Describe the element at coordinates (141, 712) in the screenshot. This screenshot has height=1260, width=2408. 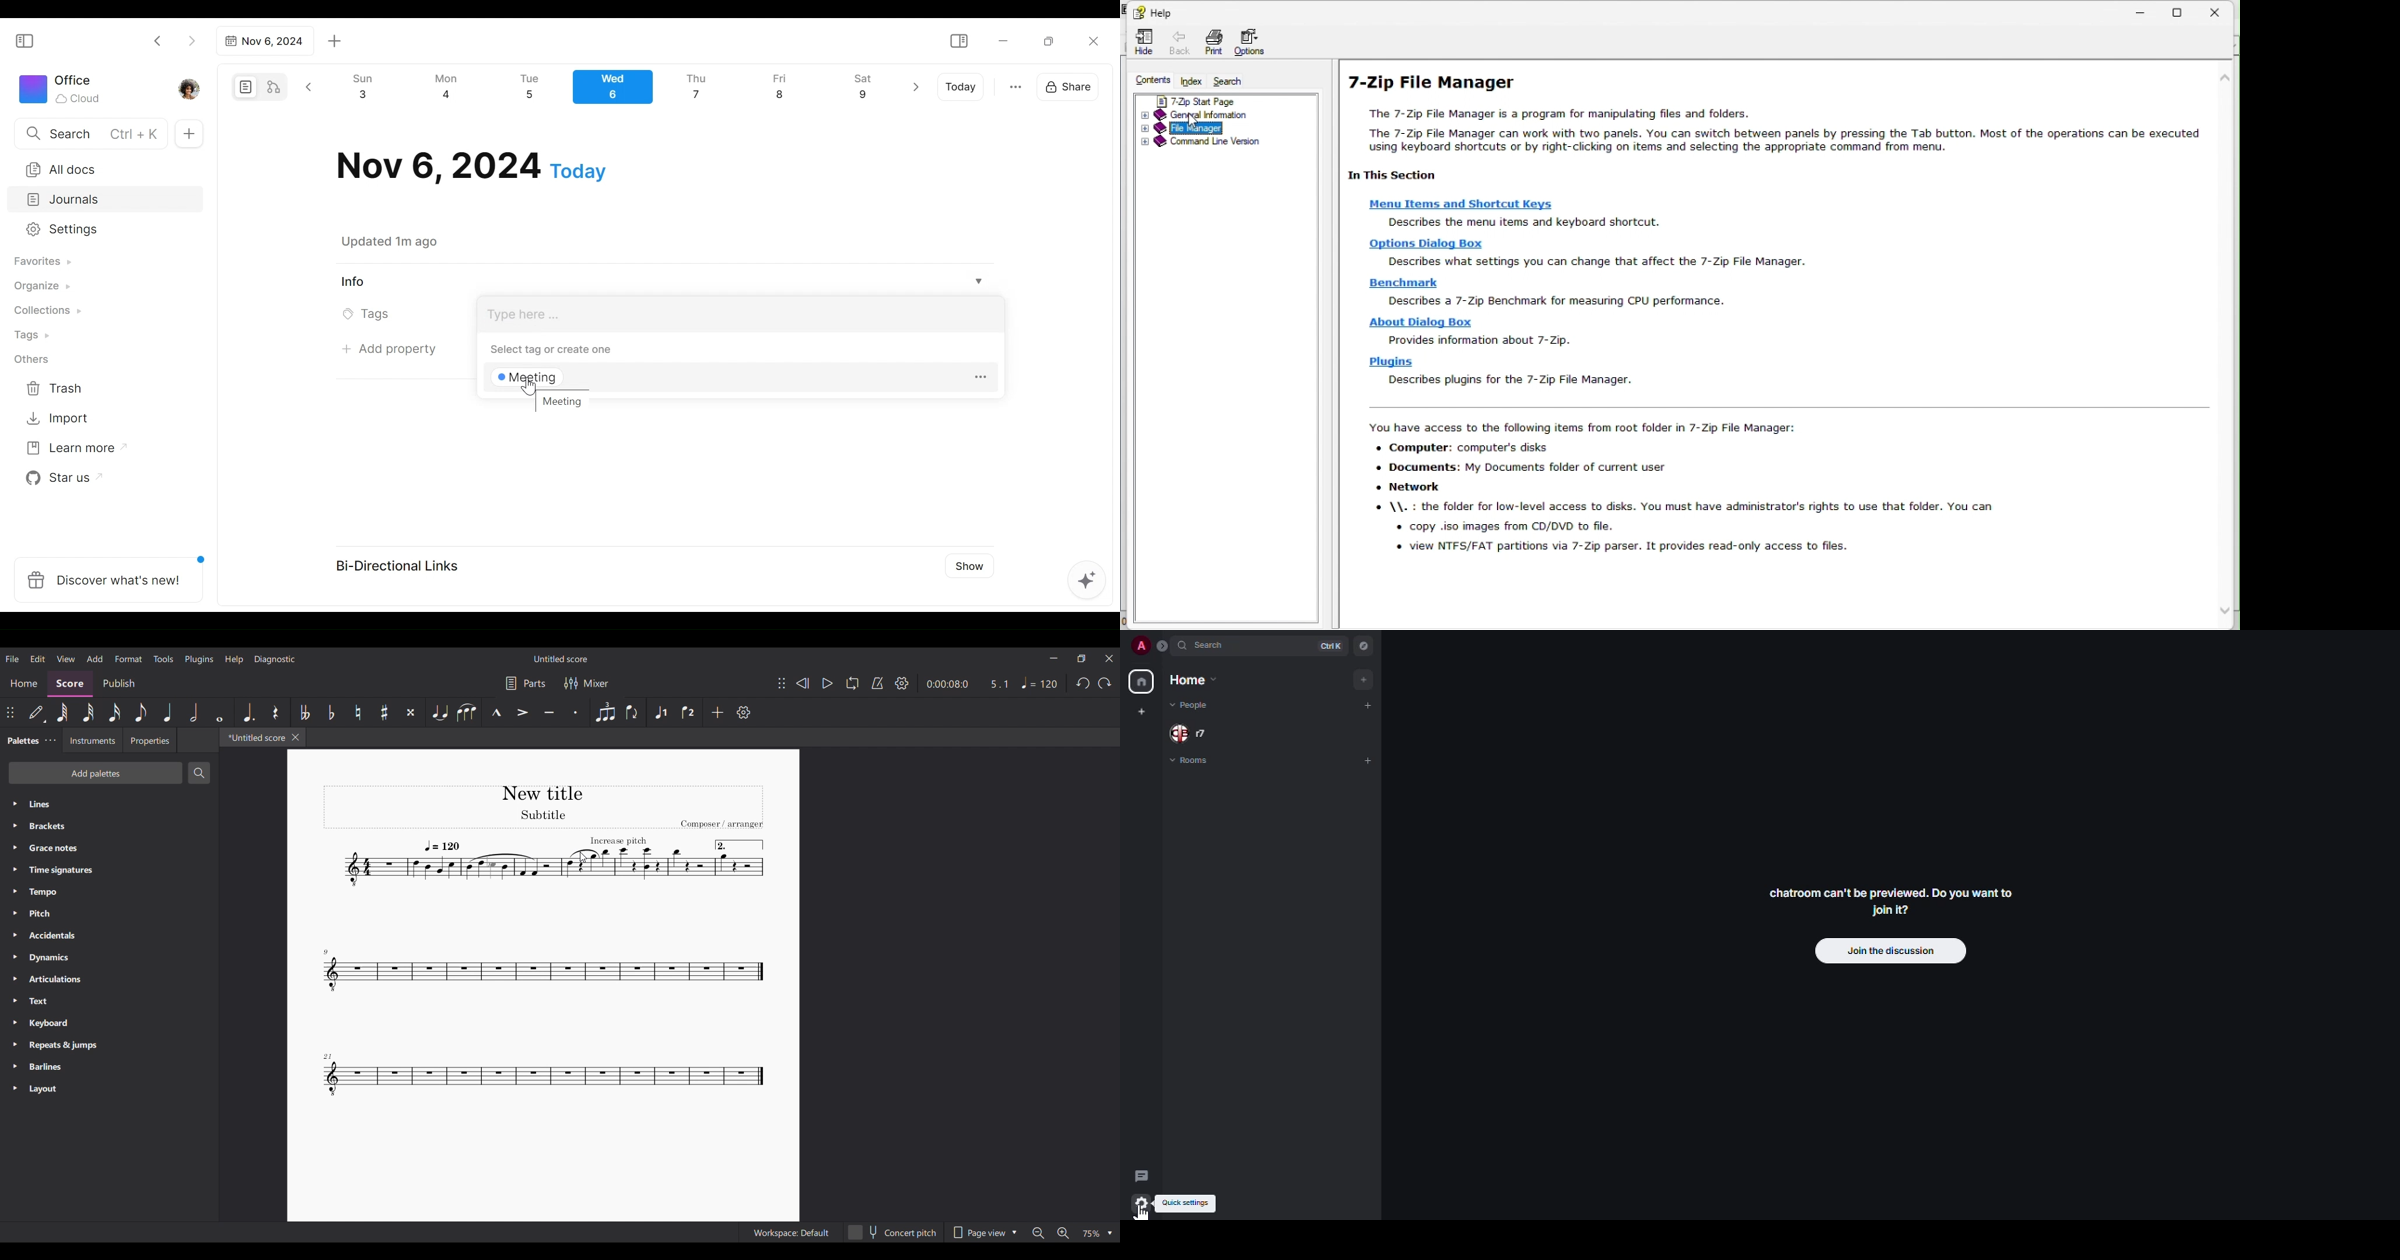
I see `8th note` at that location.